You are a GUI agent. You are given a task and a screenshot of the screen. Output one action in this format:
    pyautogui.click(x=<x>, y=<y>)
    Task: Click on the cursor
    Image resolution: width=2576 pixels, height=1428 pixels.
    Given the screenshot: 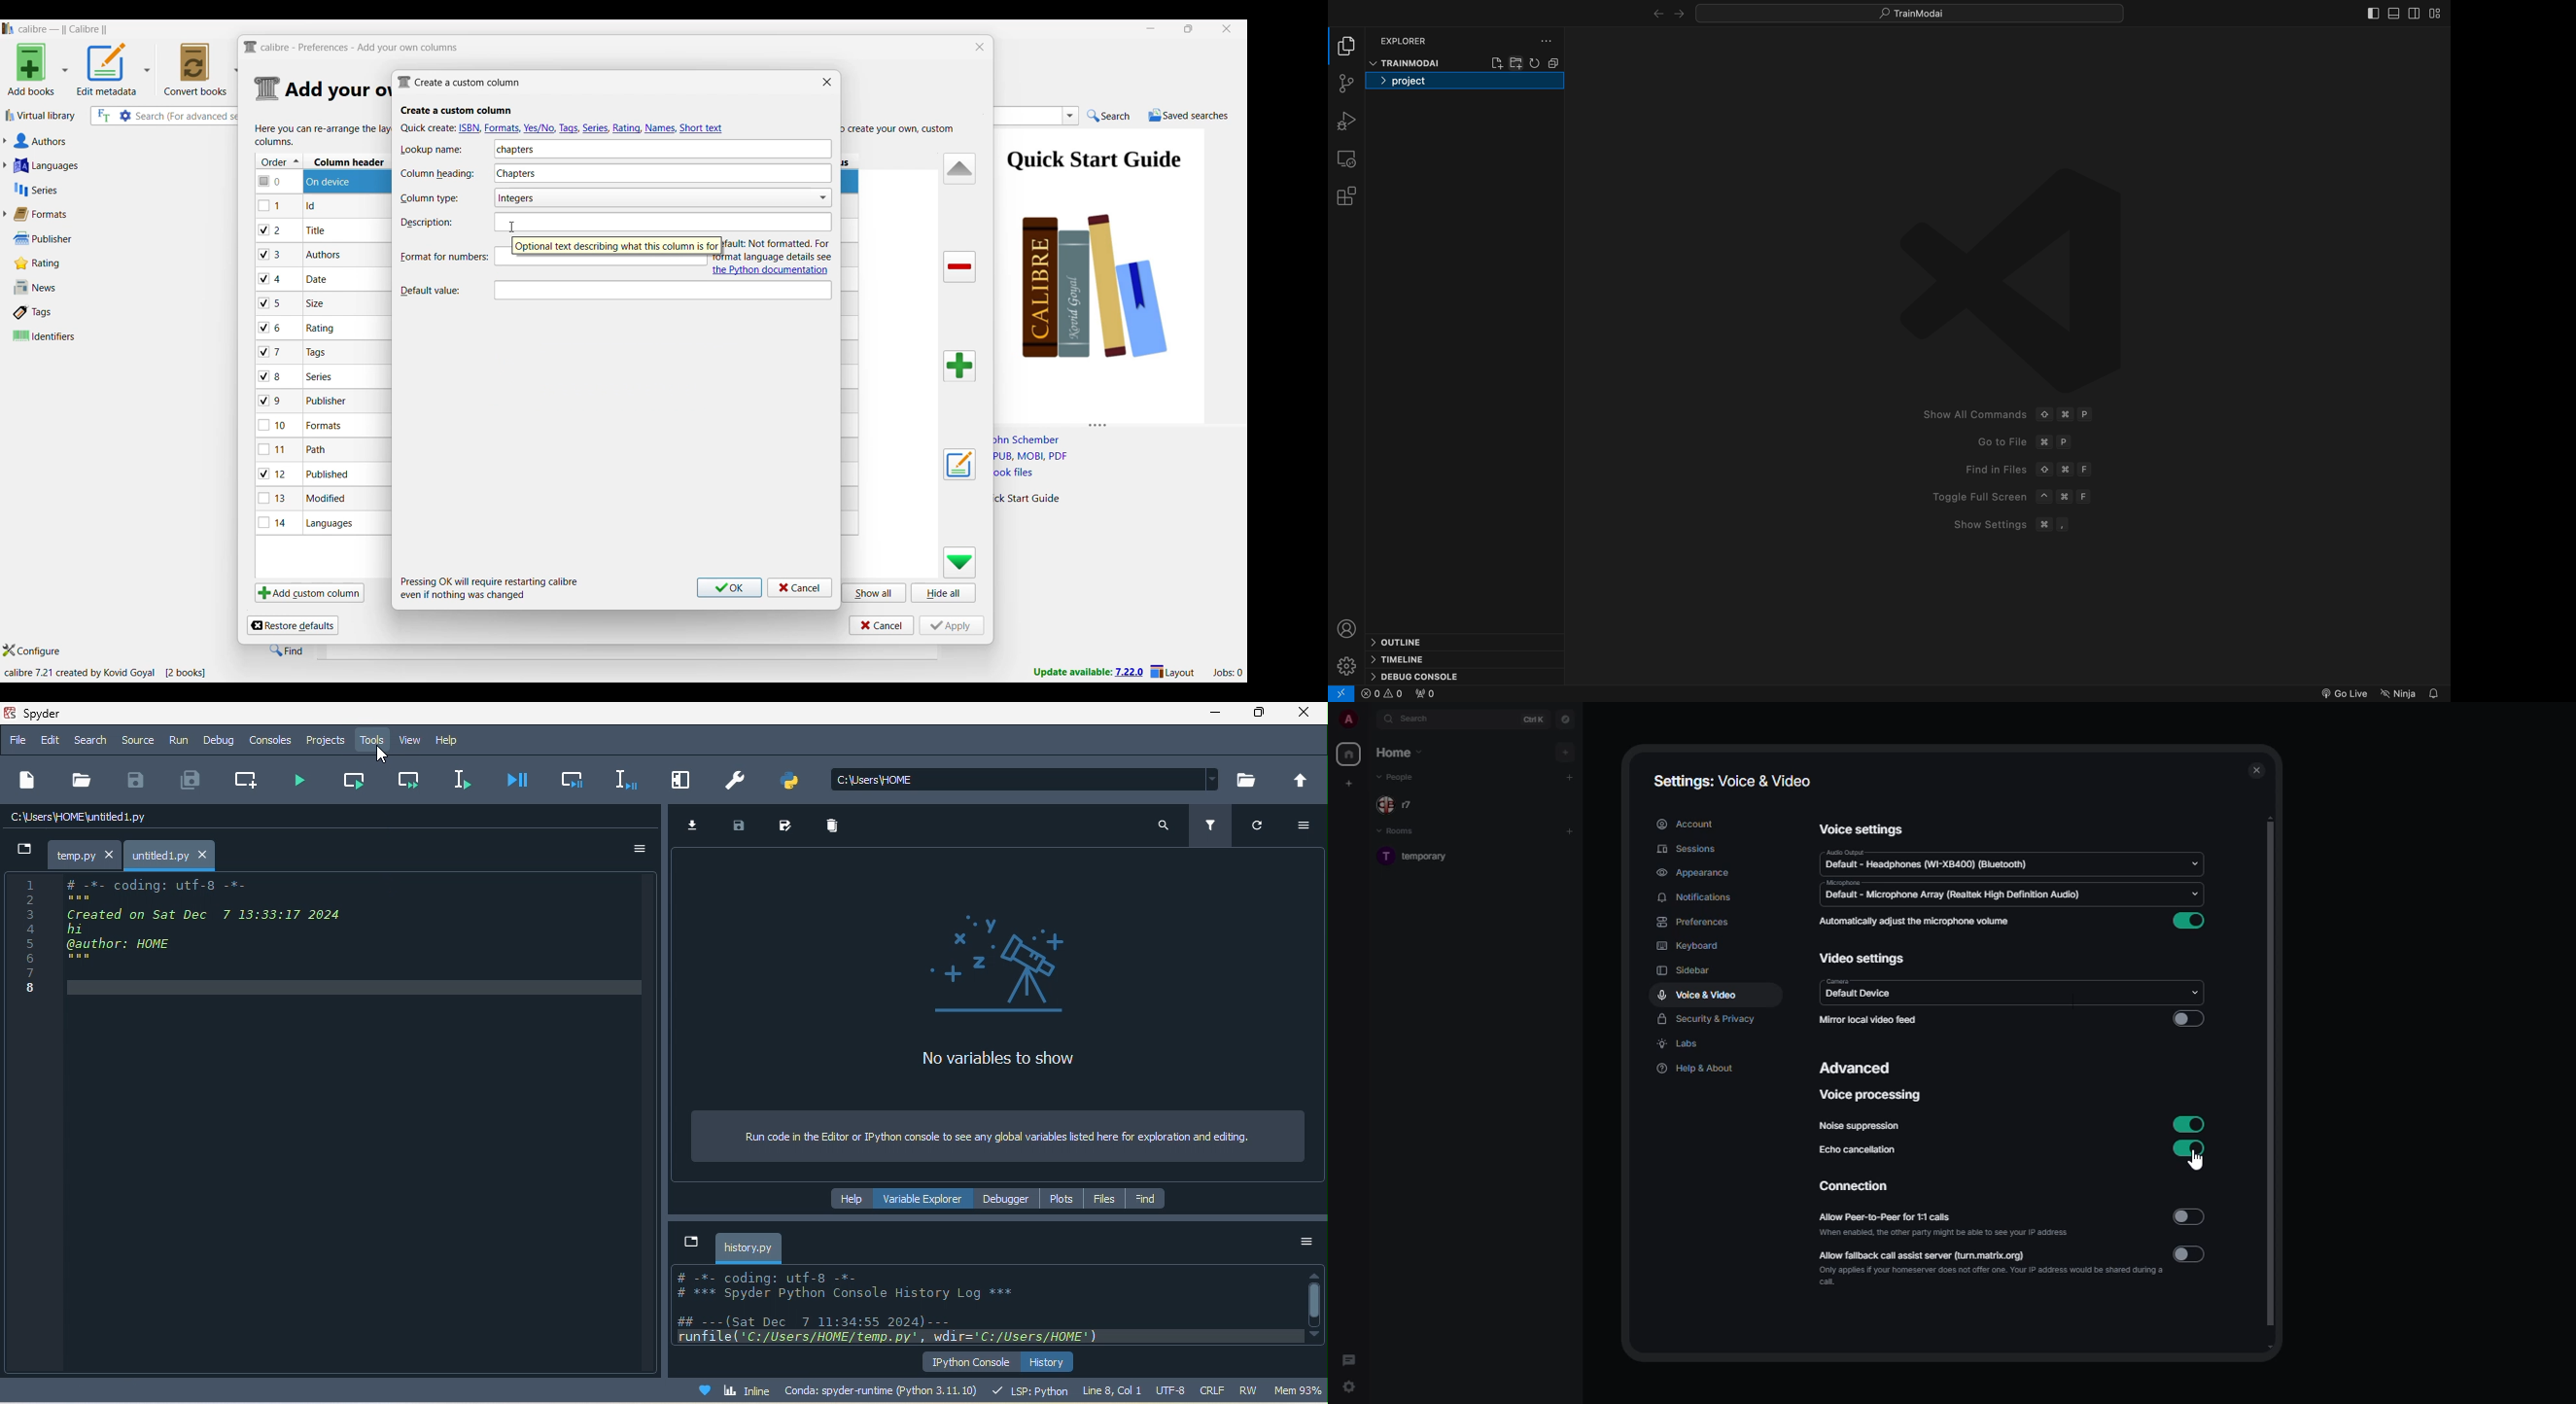 What is the action you would take?
    pyautogui.click(x=378, y=752)
    